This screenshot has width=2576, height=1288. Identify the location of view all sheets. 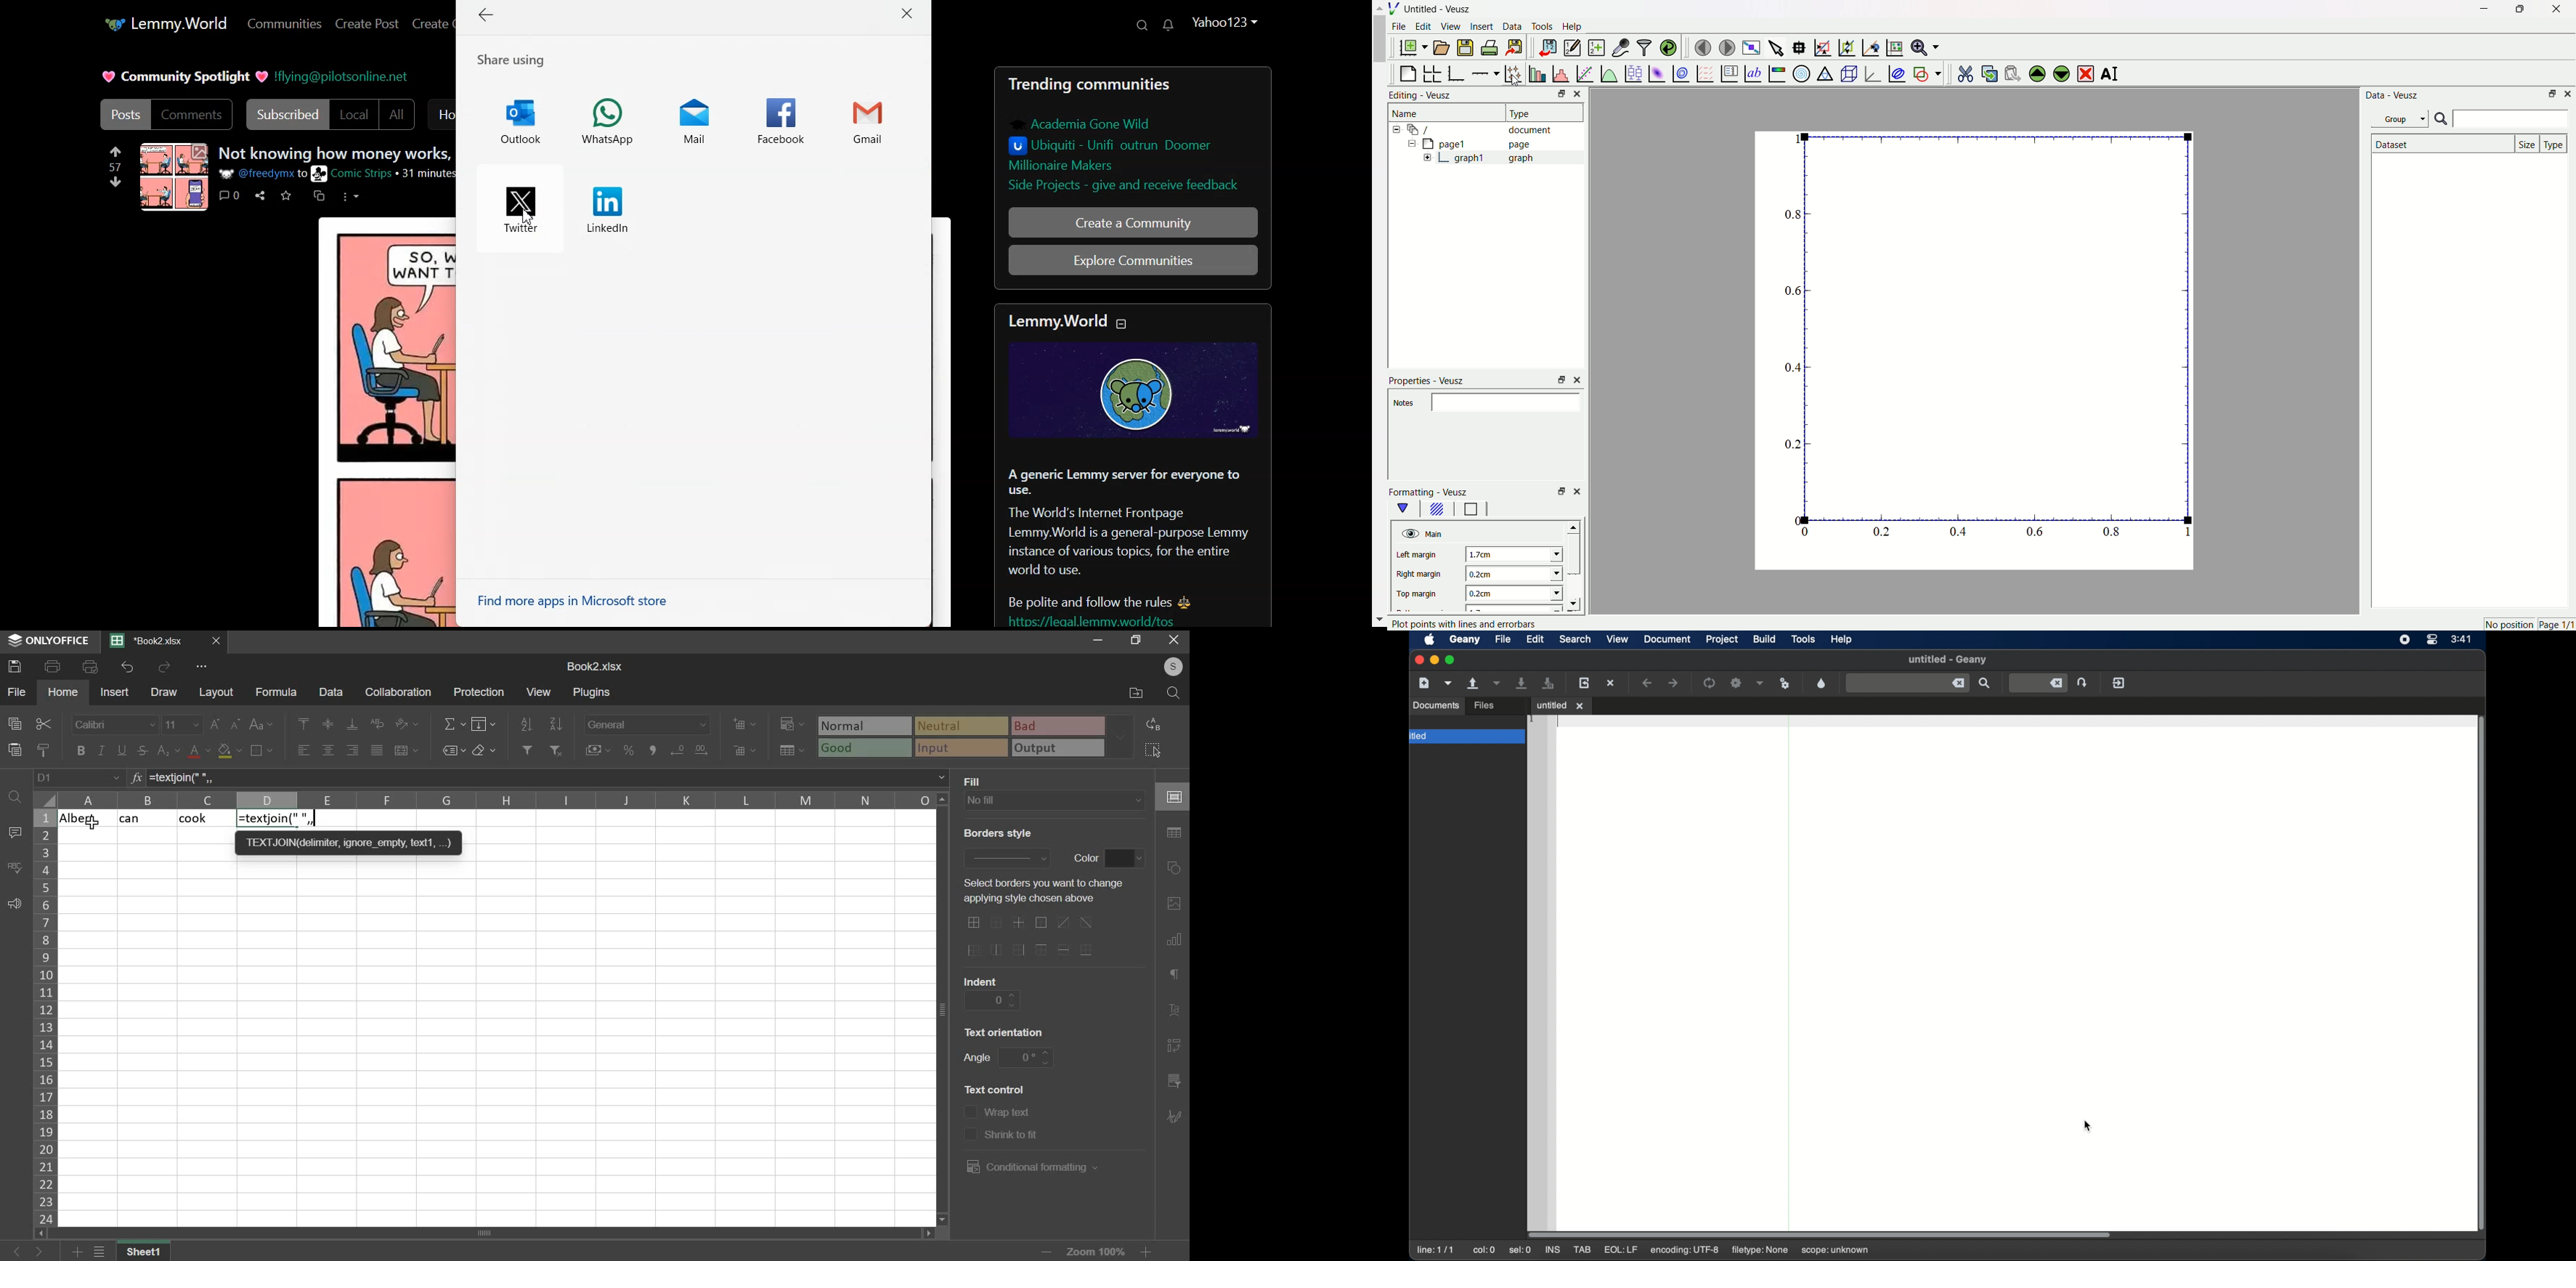
(106, 1252).